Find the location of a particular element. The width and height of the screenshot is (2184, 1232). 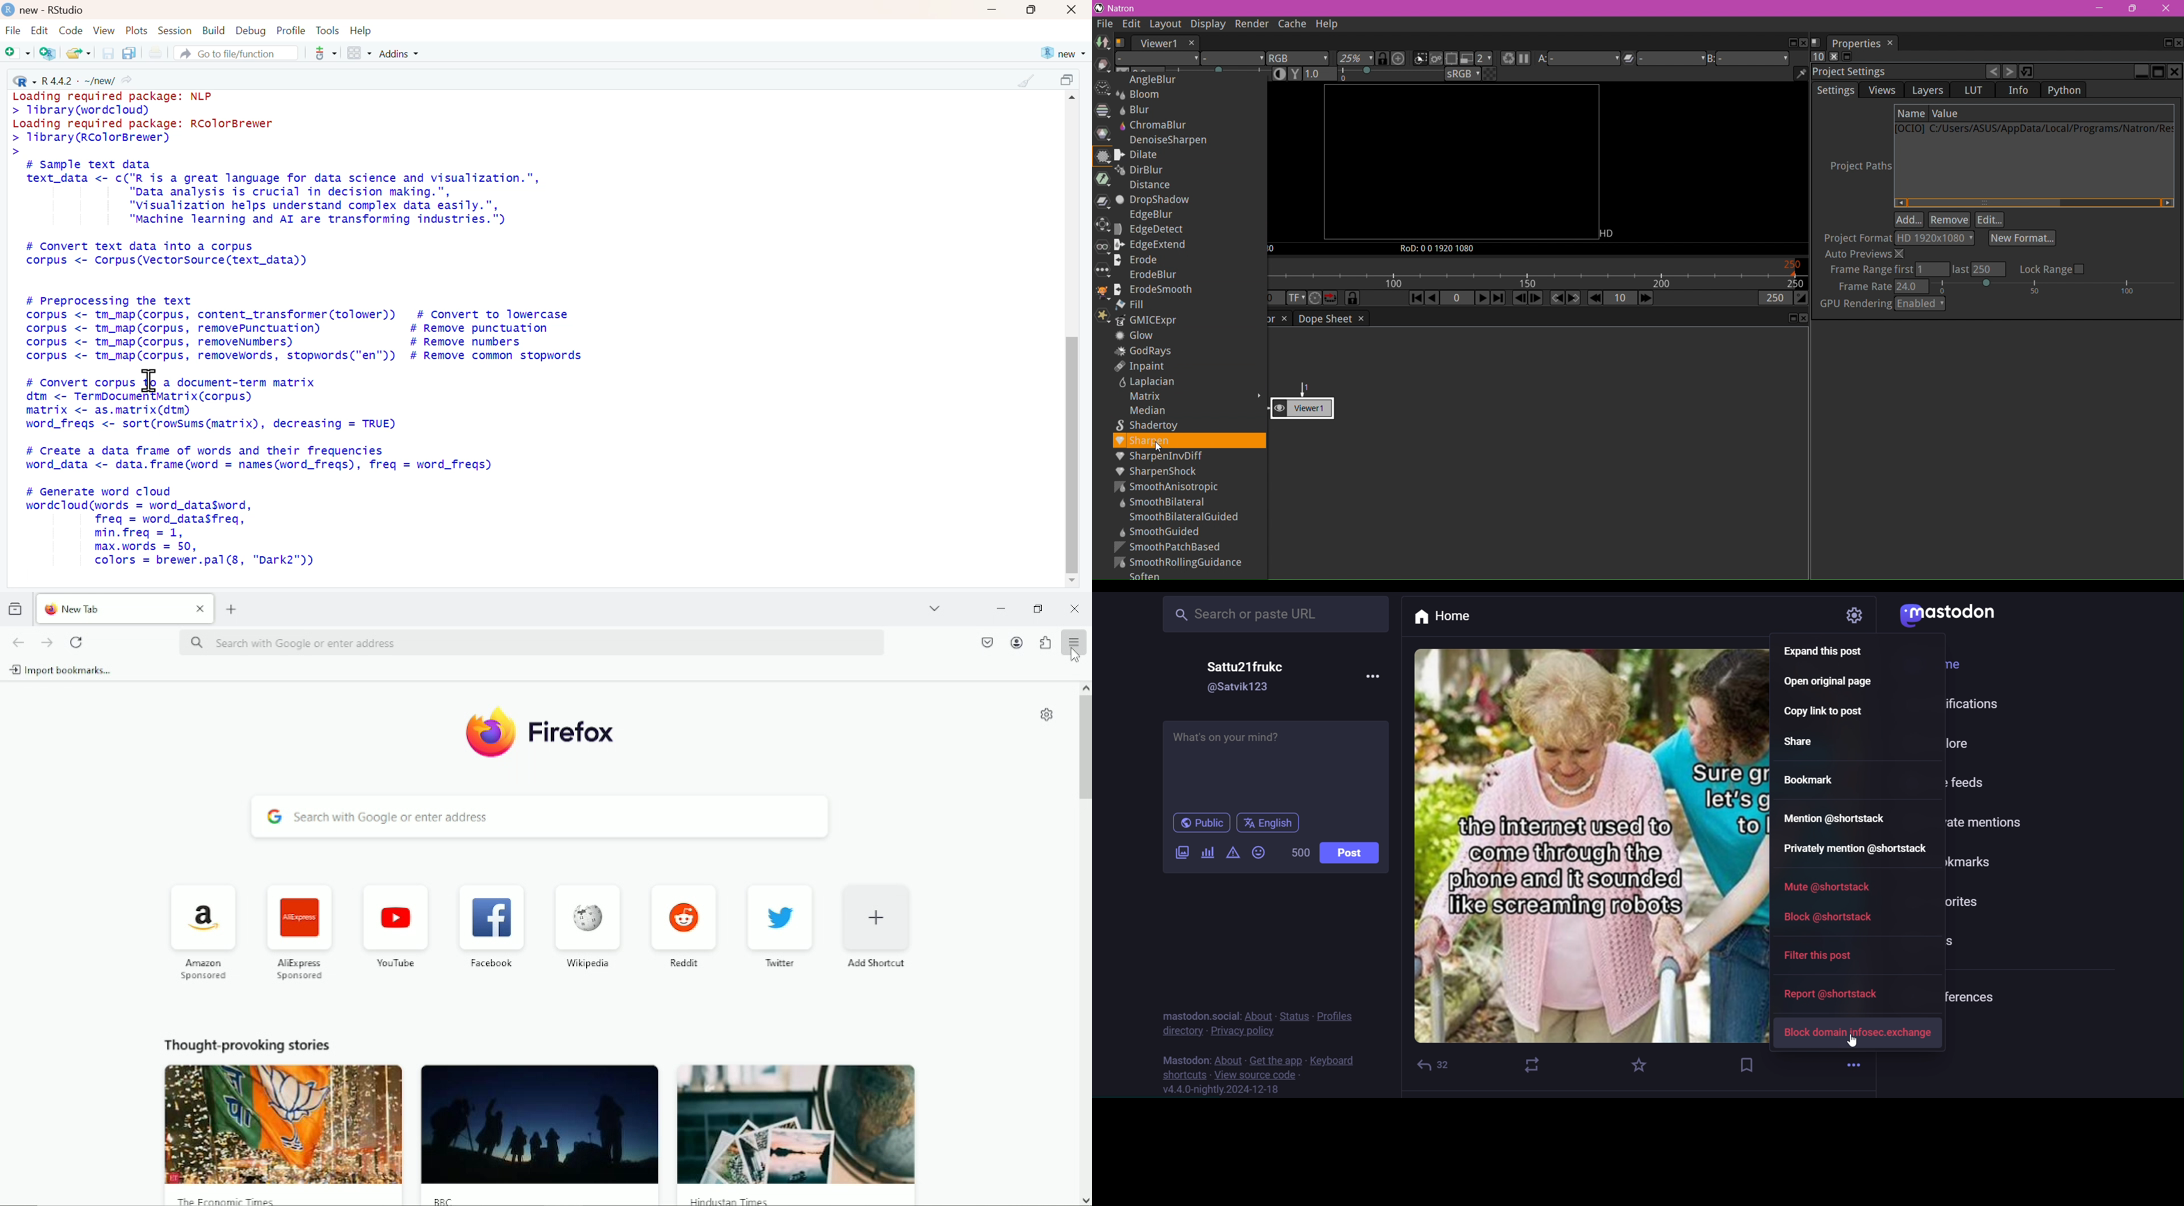

minimize is located at coordinates (992, 9).